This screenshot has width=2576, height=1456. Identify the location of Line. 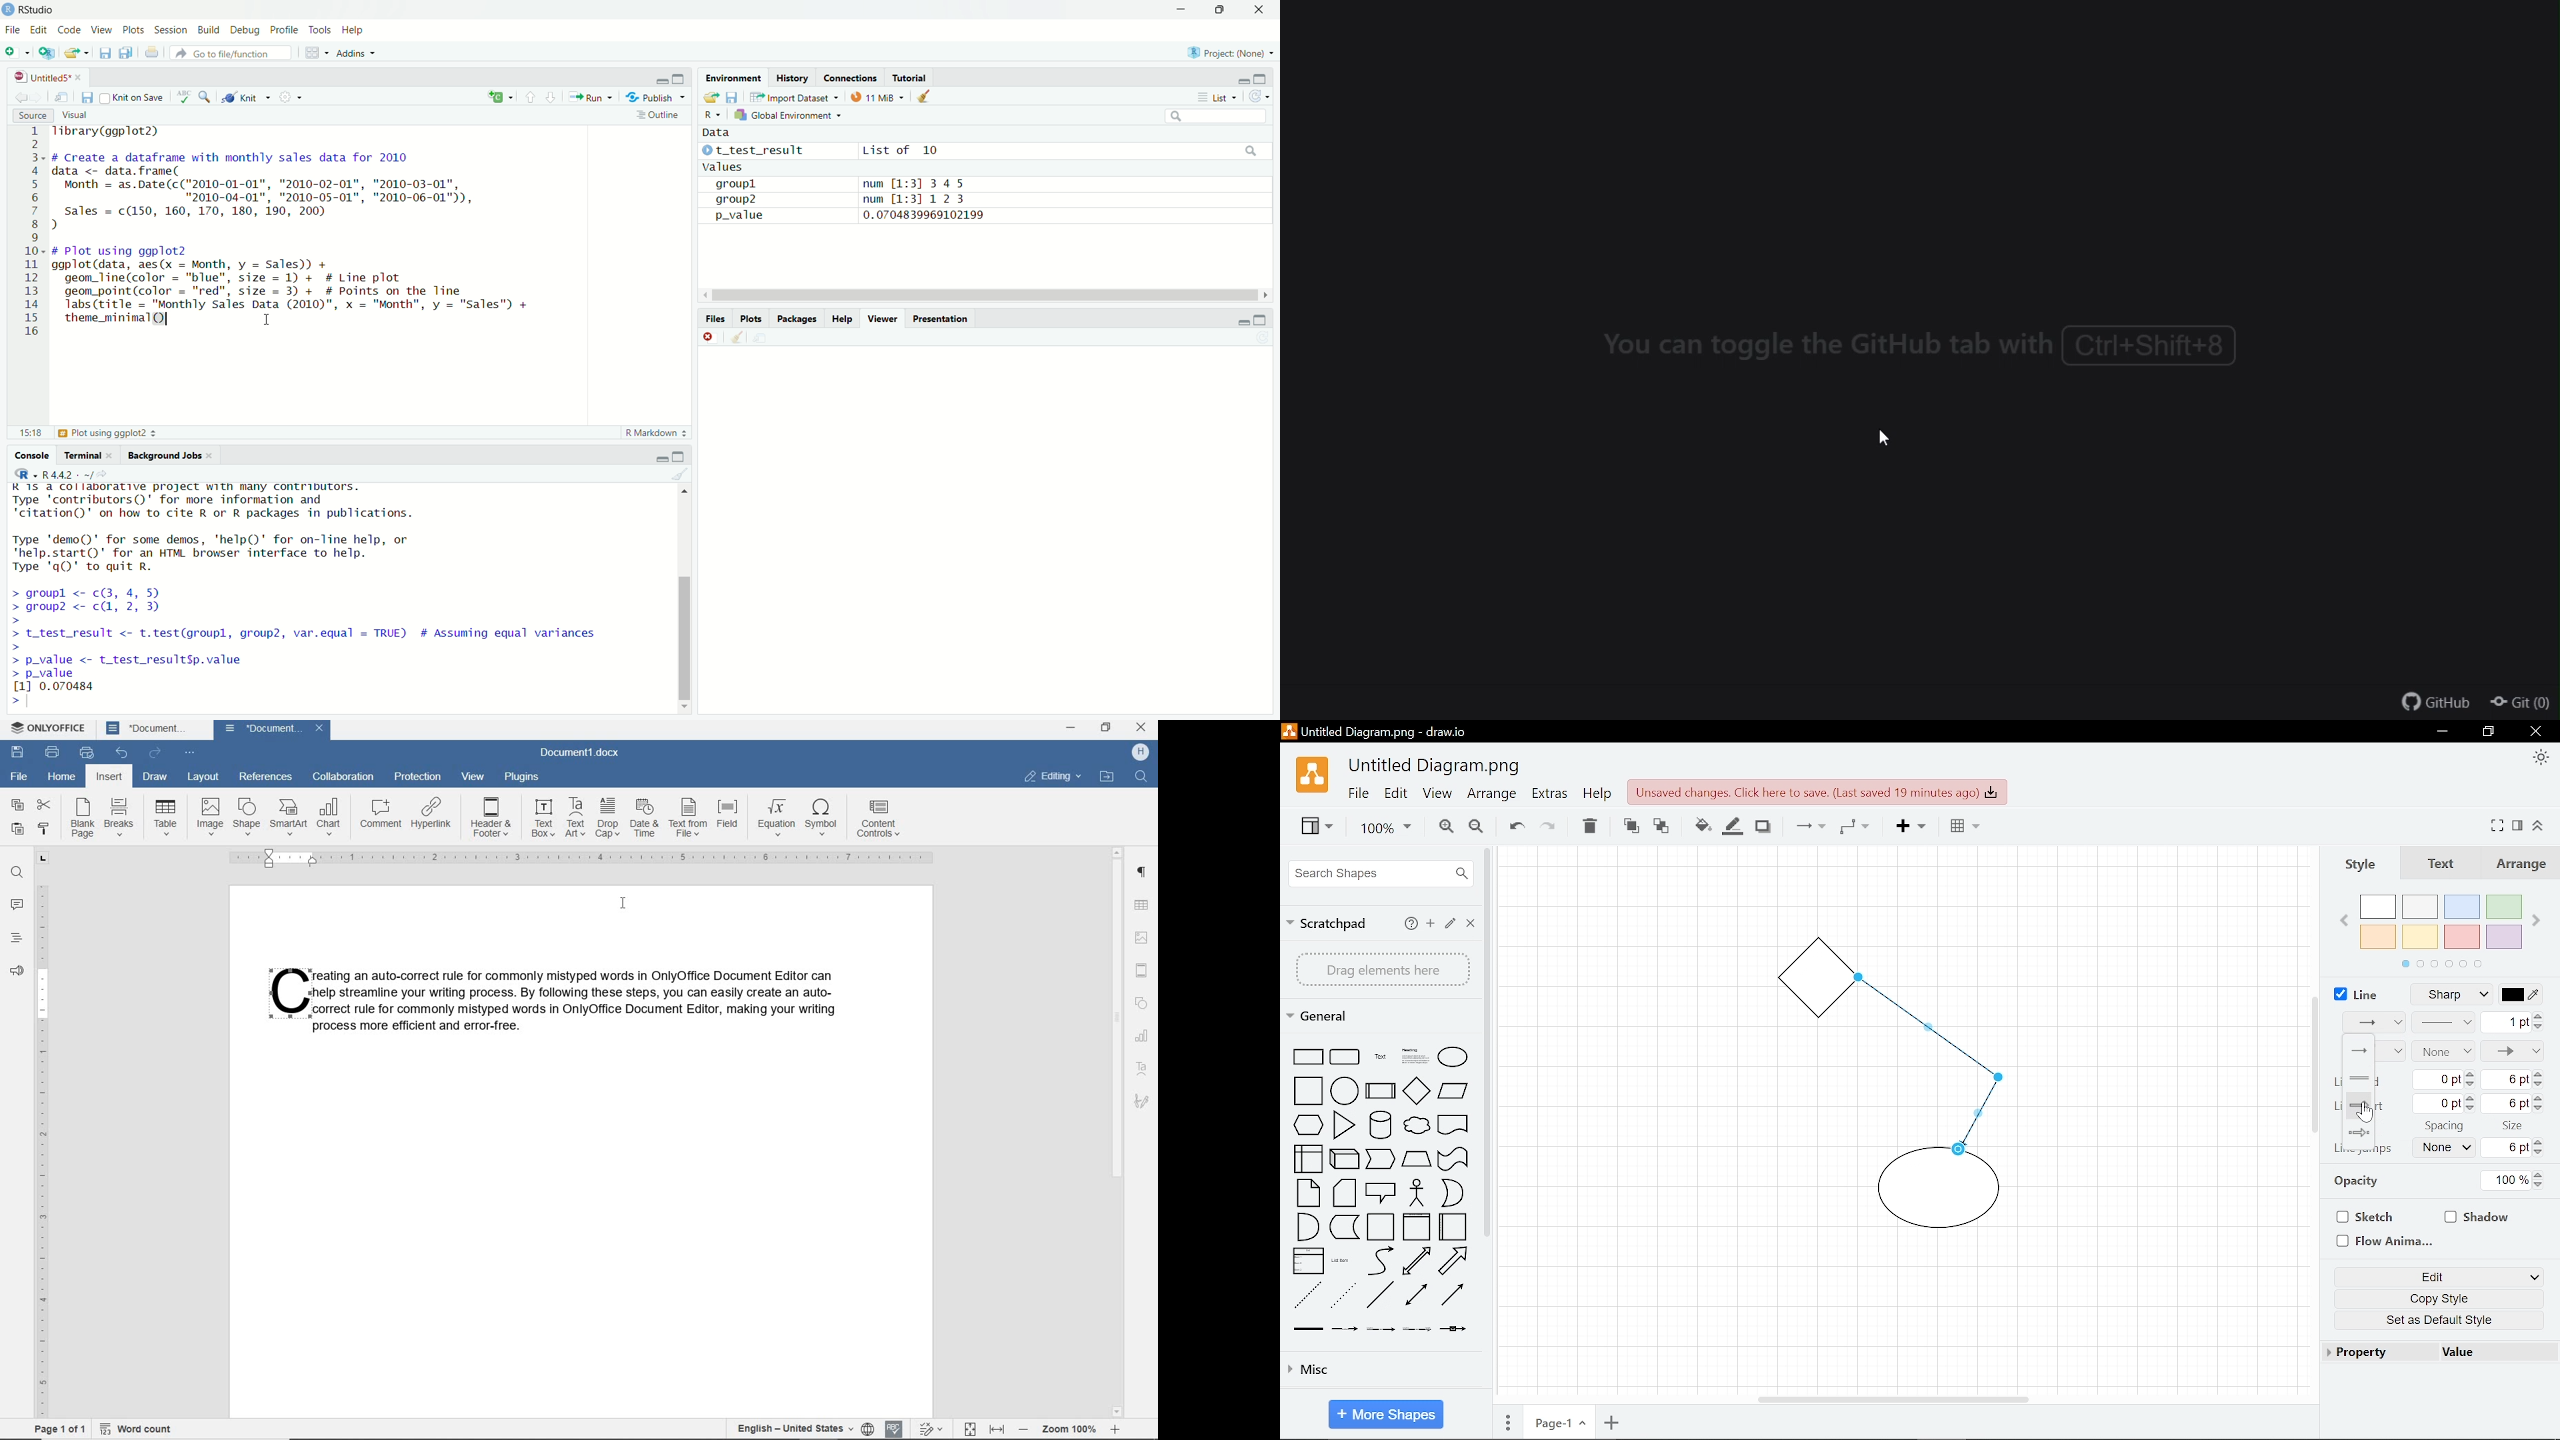
(2356, 992).